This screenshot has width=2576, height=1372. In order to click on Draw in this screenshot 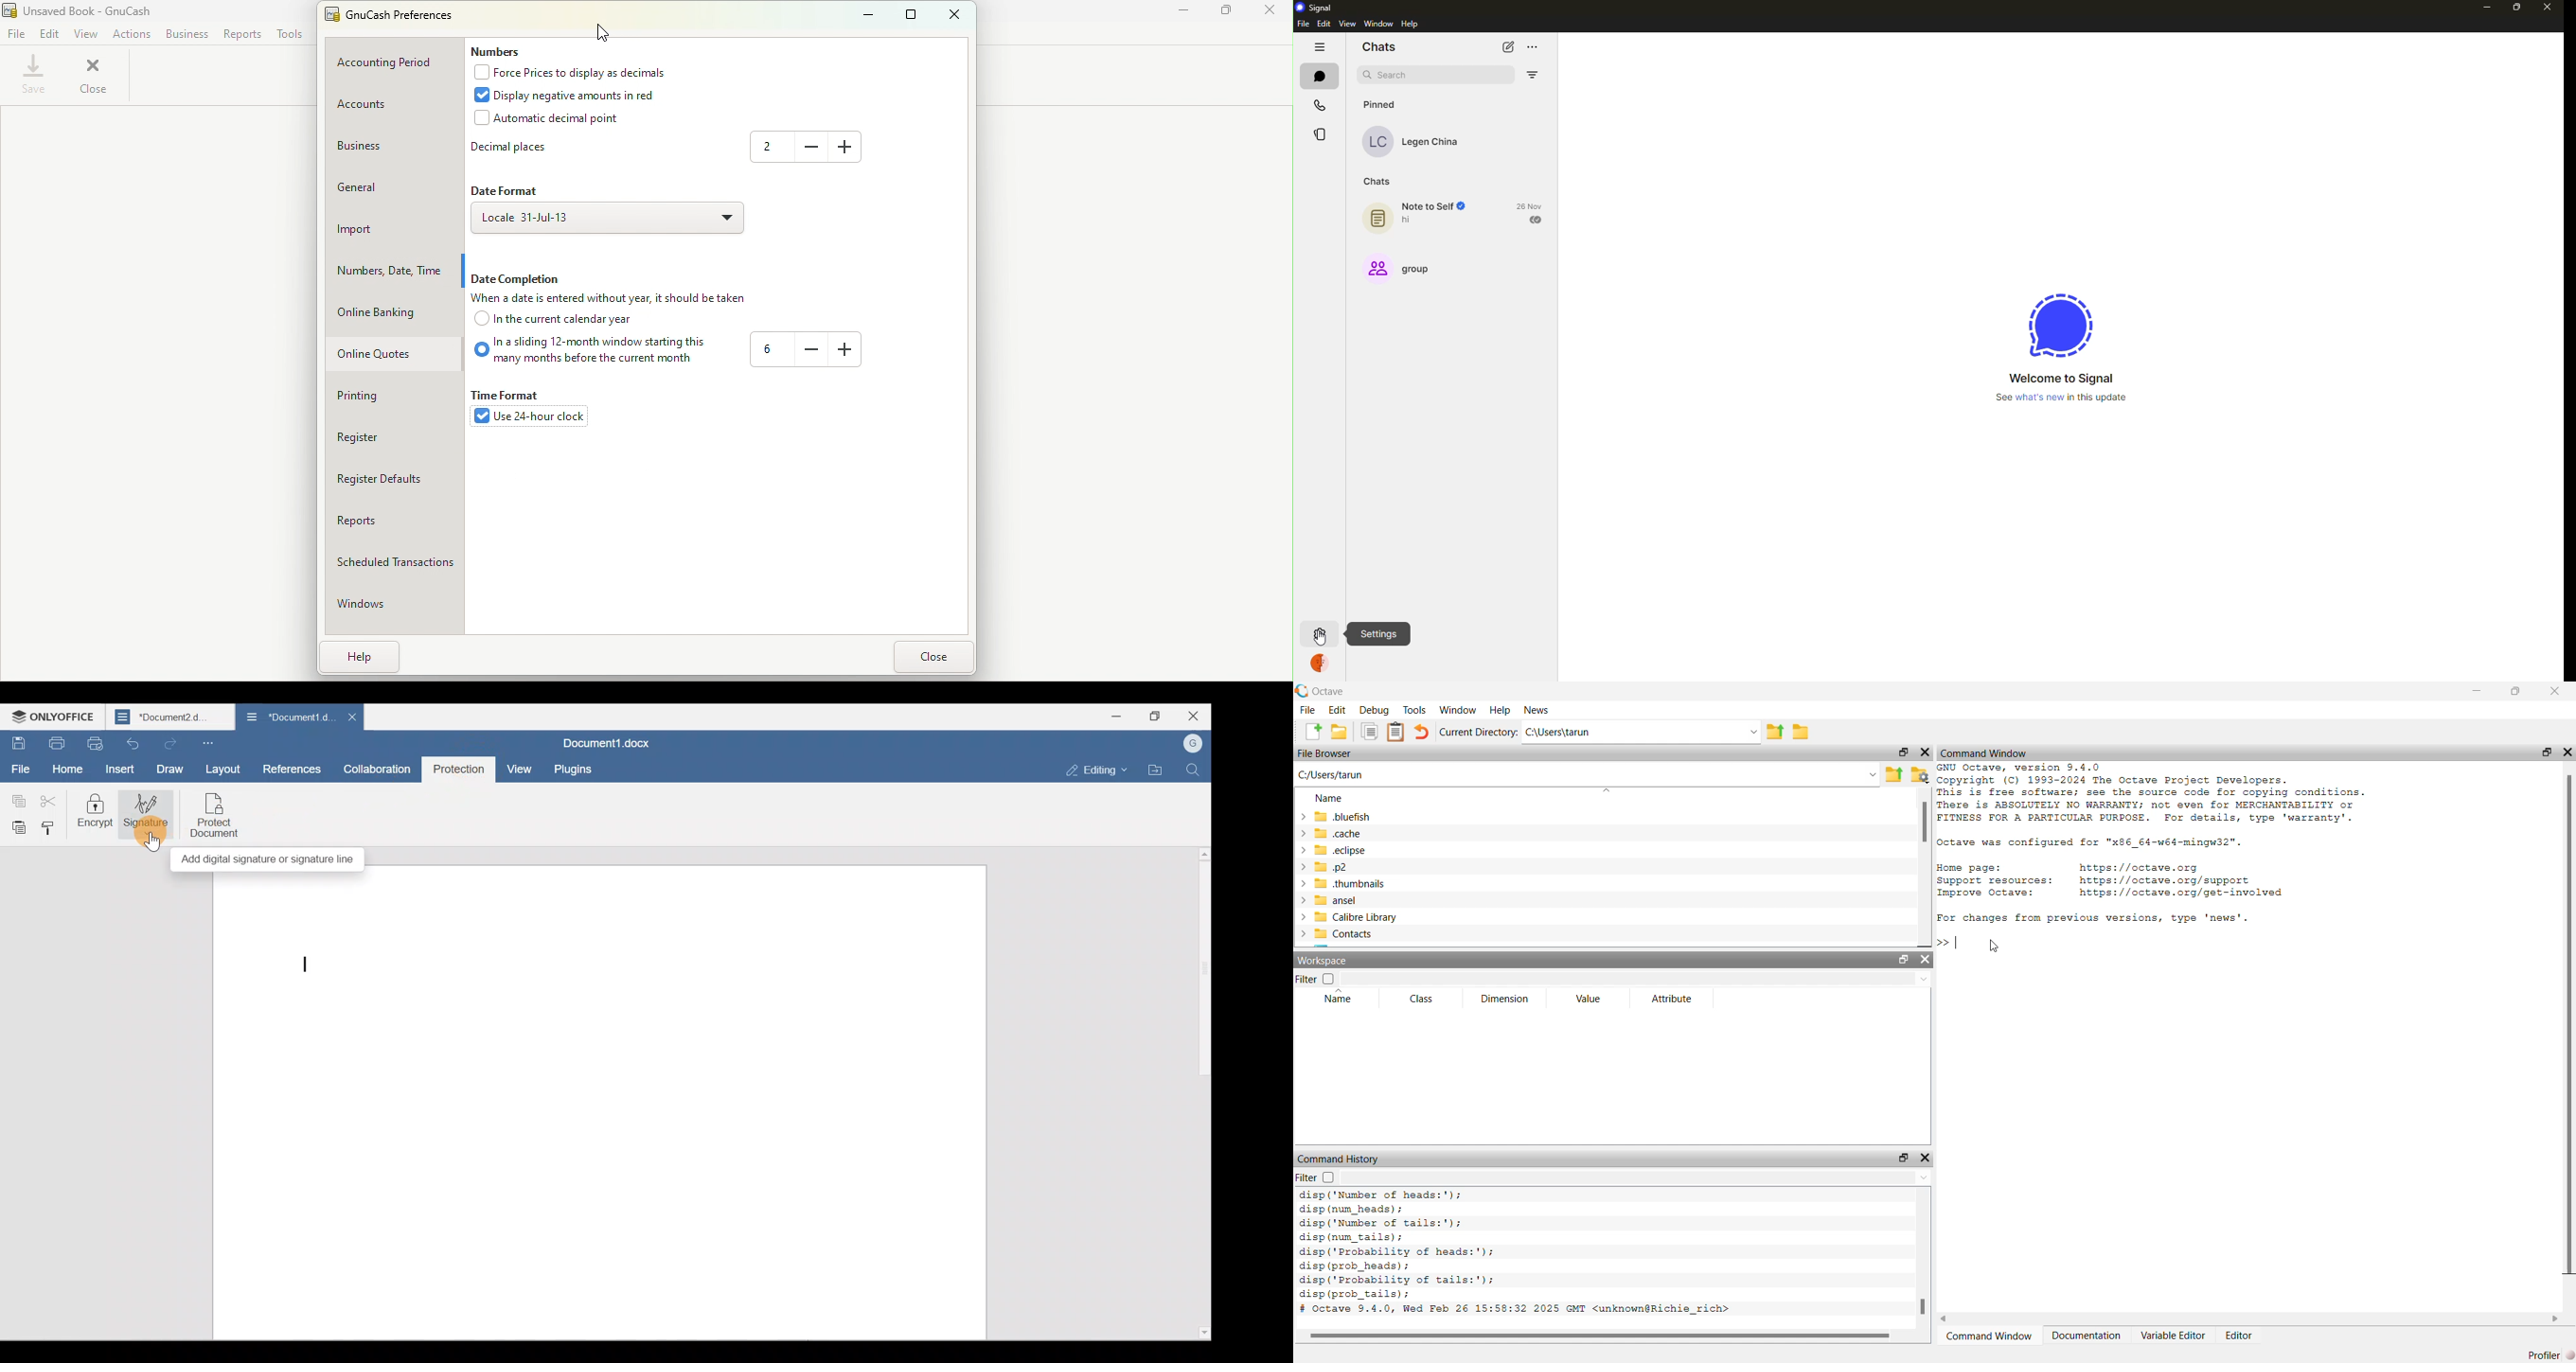, I will do `click(174, 770)`.